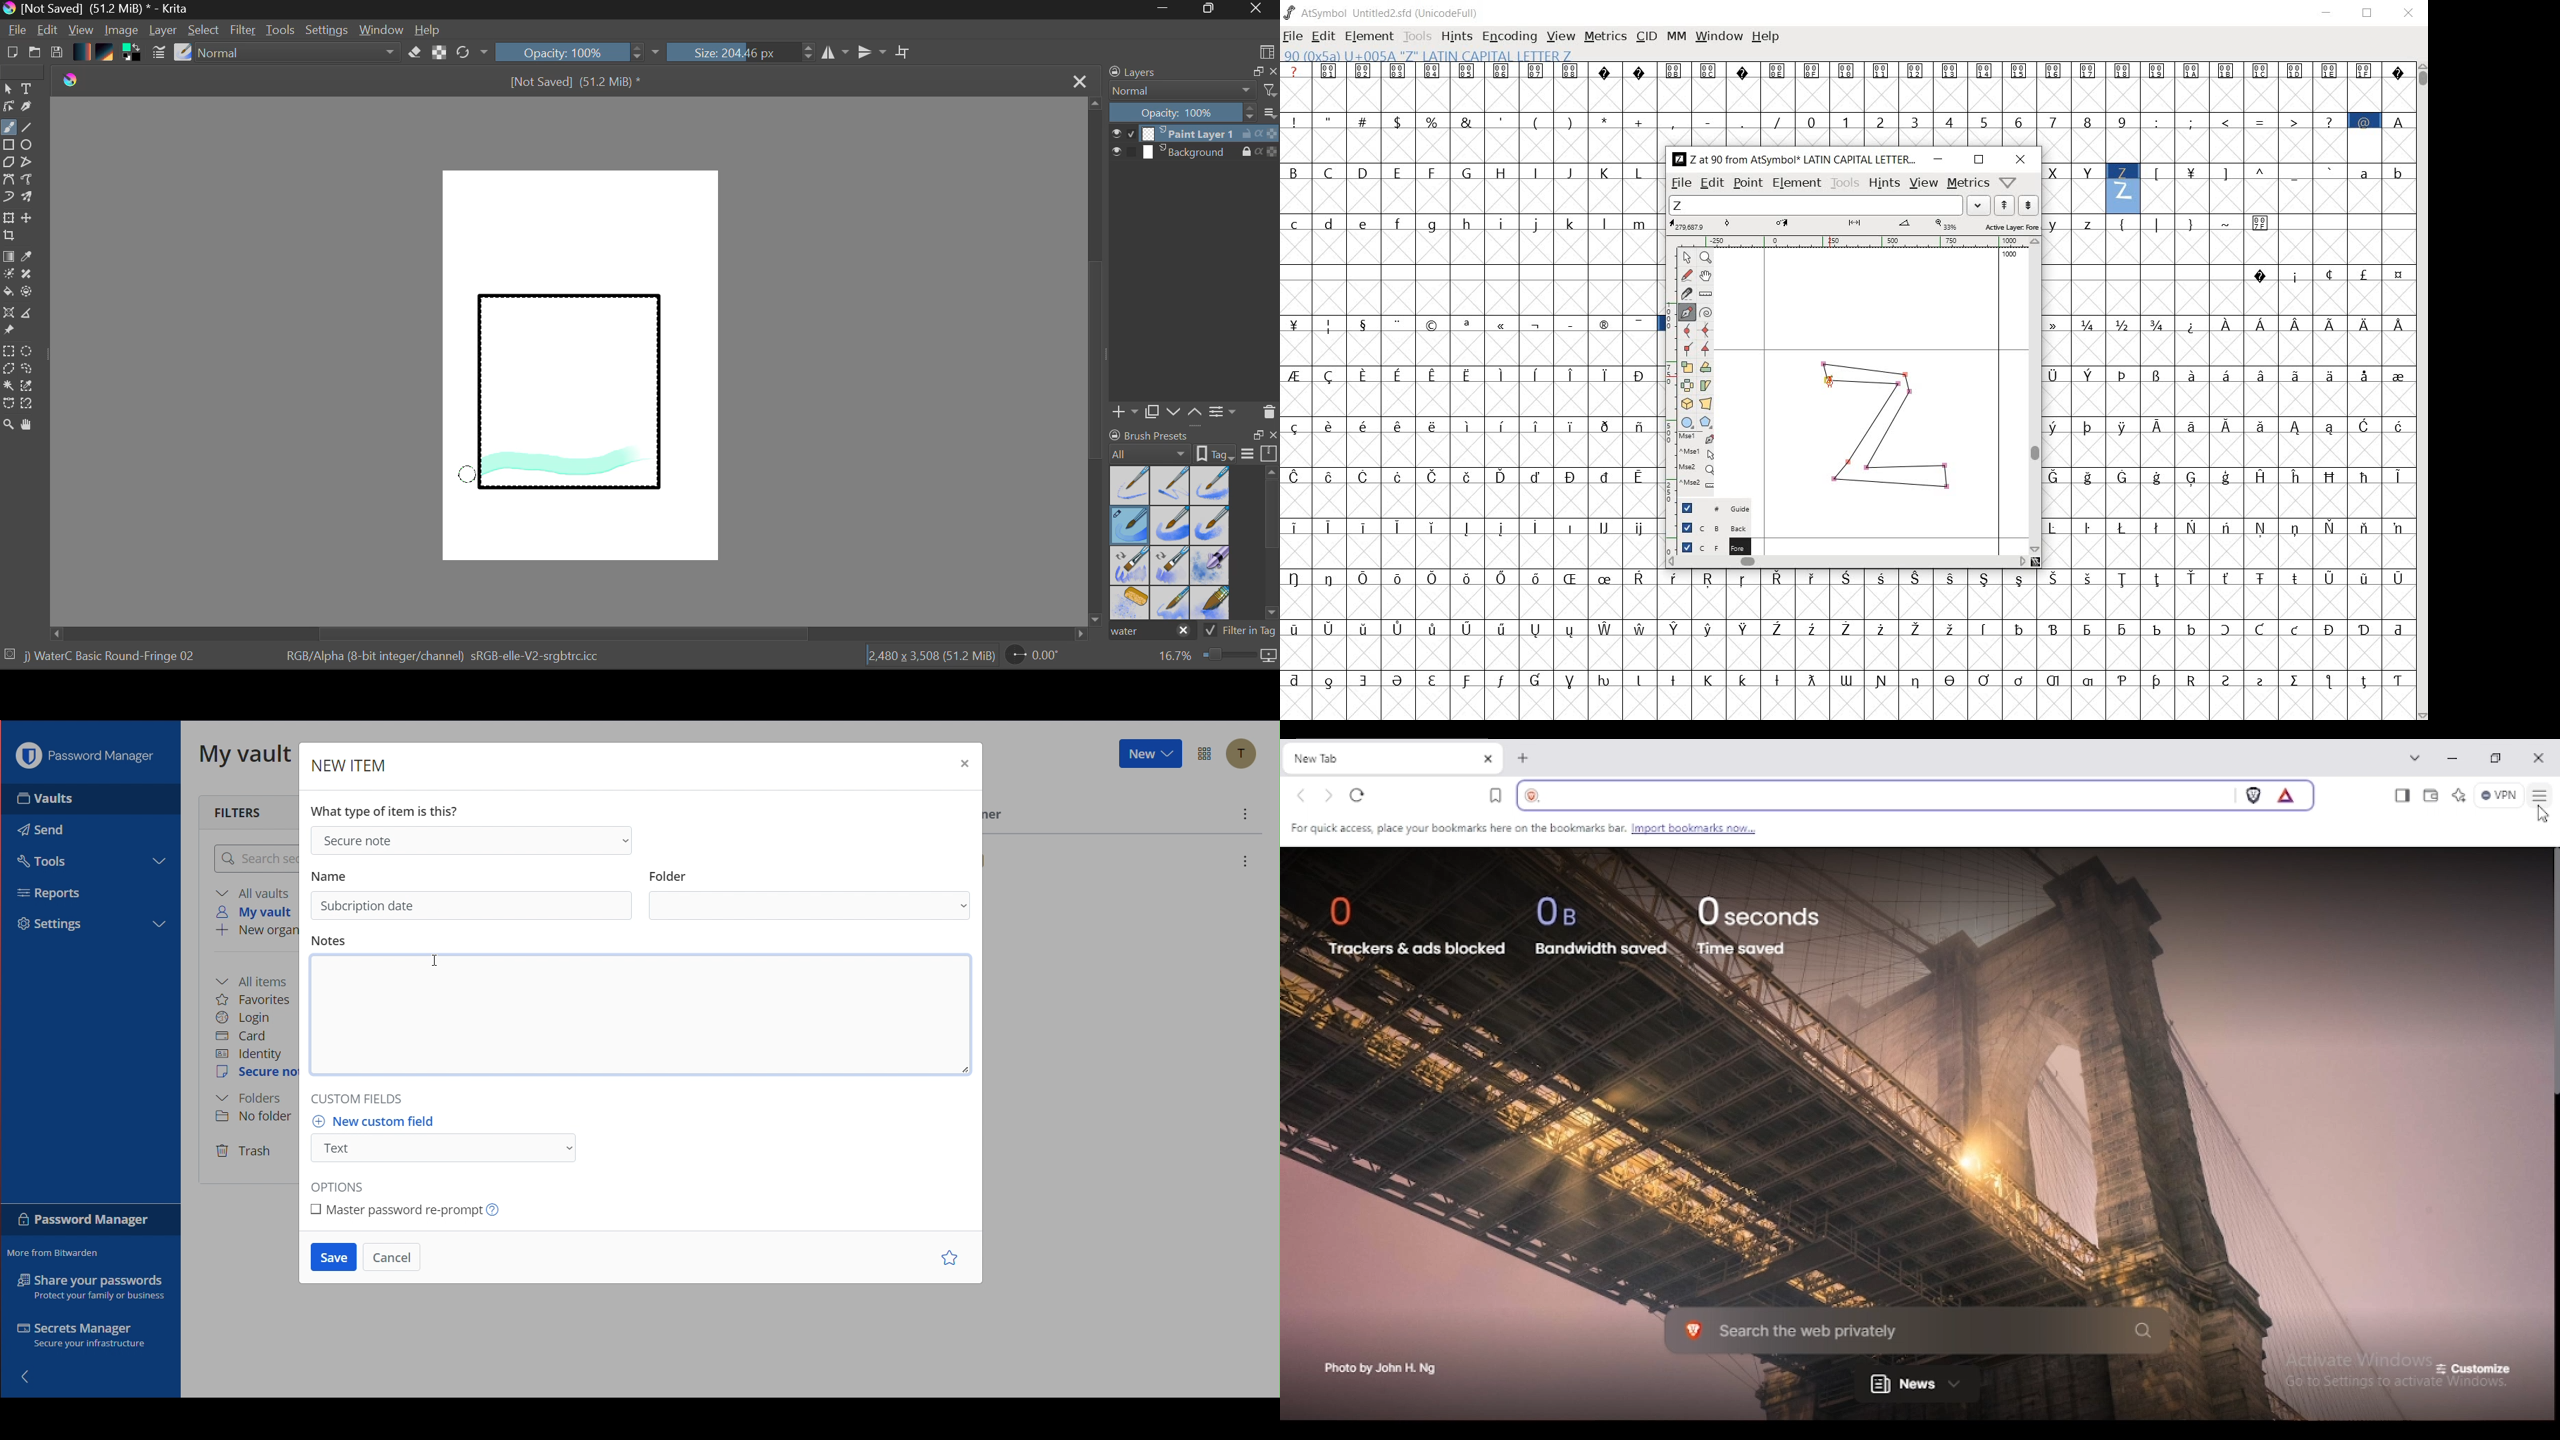 This screenshot has width=2576, height=1456. Describe the element at coordinates (28, 218) in the screenshot. I see `Move Layer` at that location.